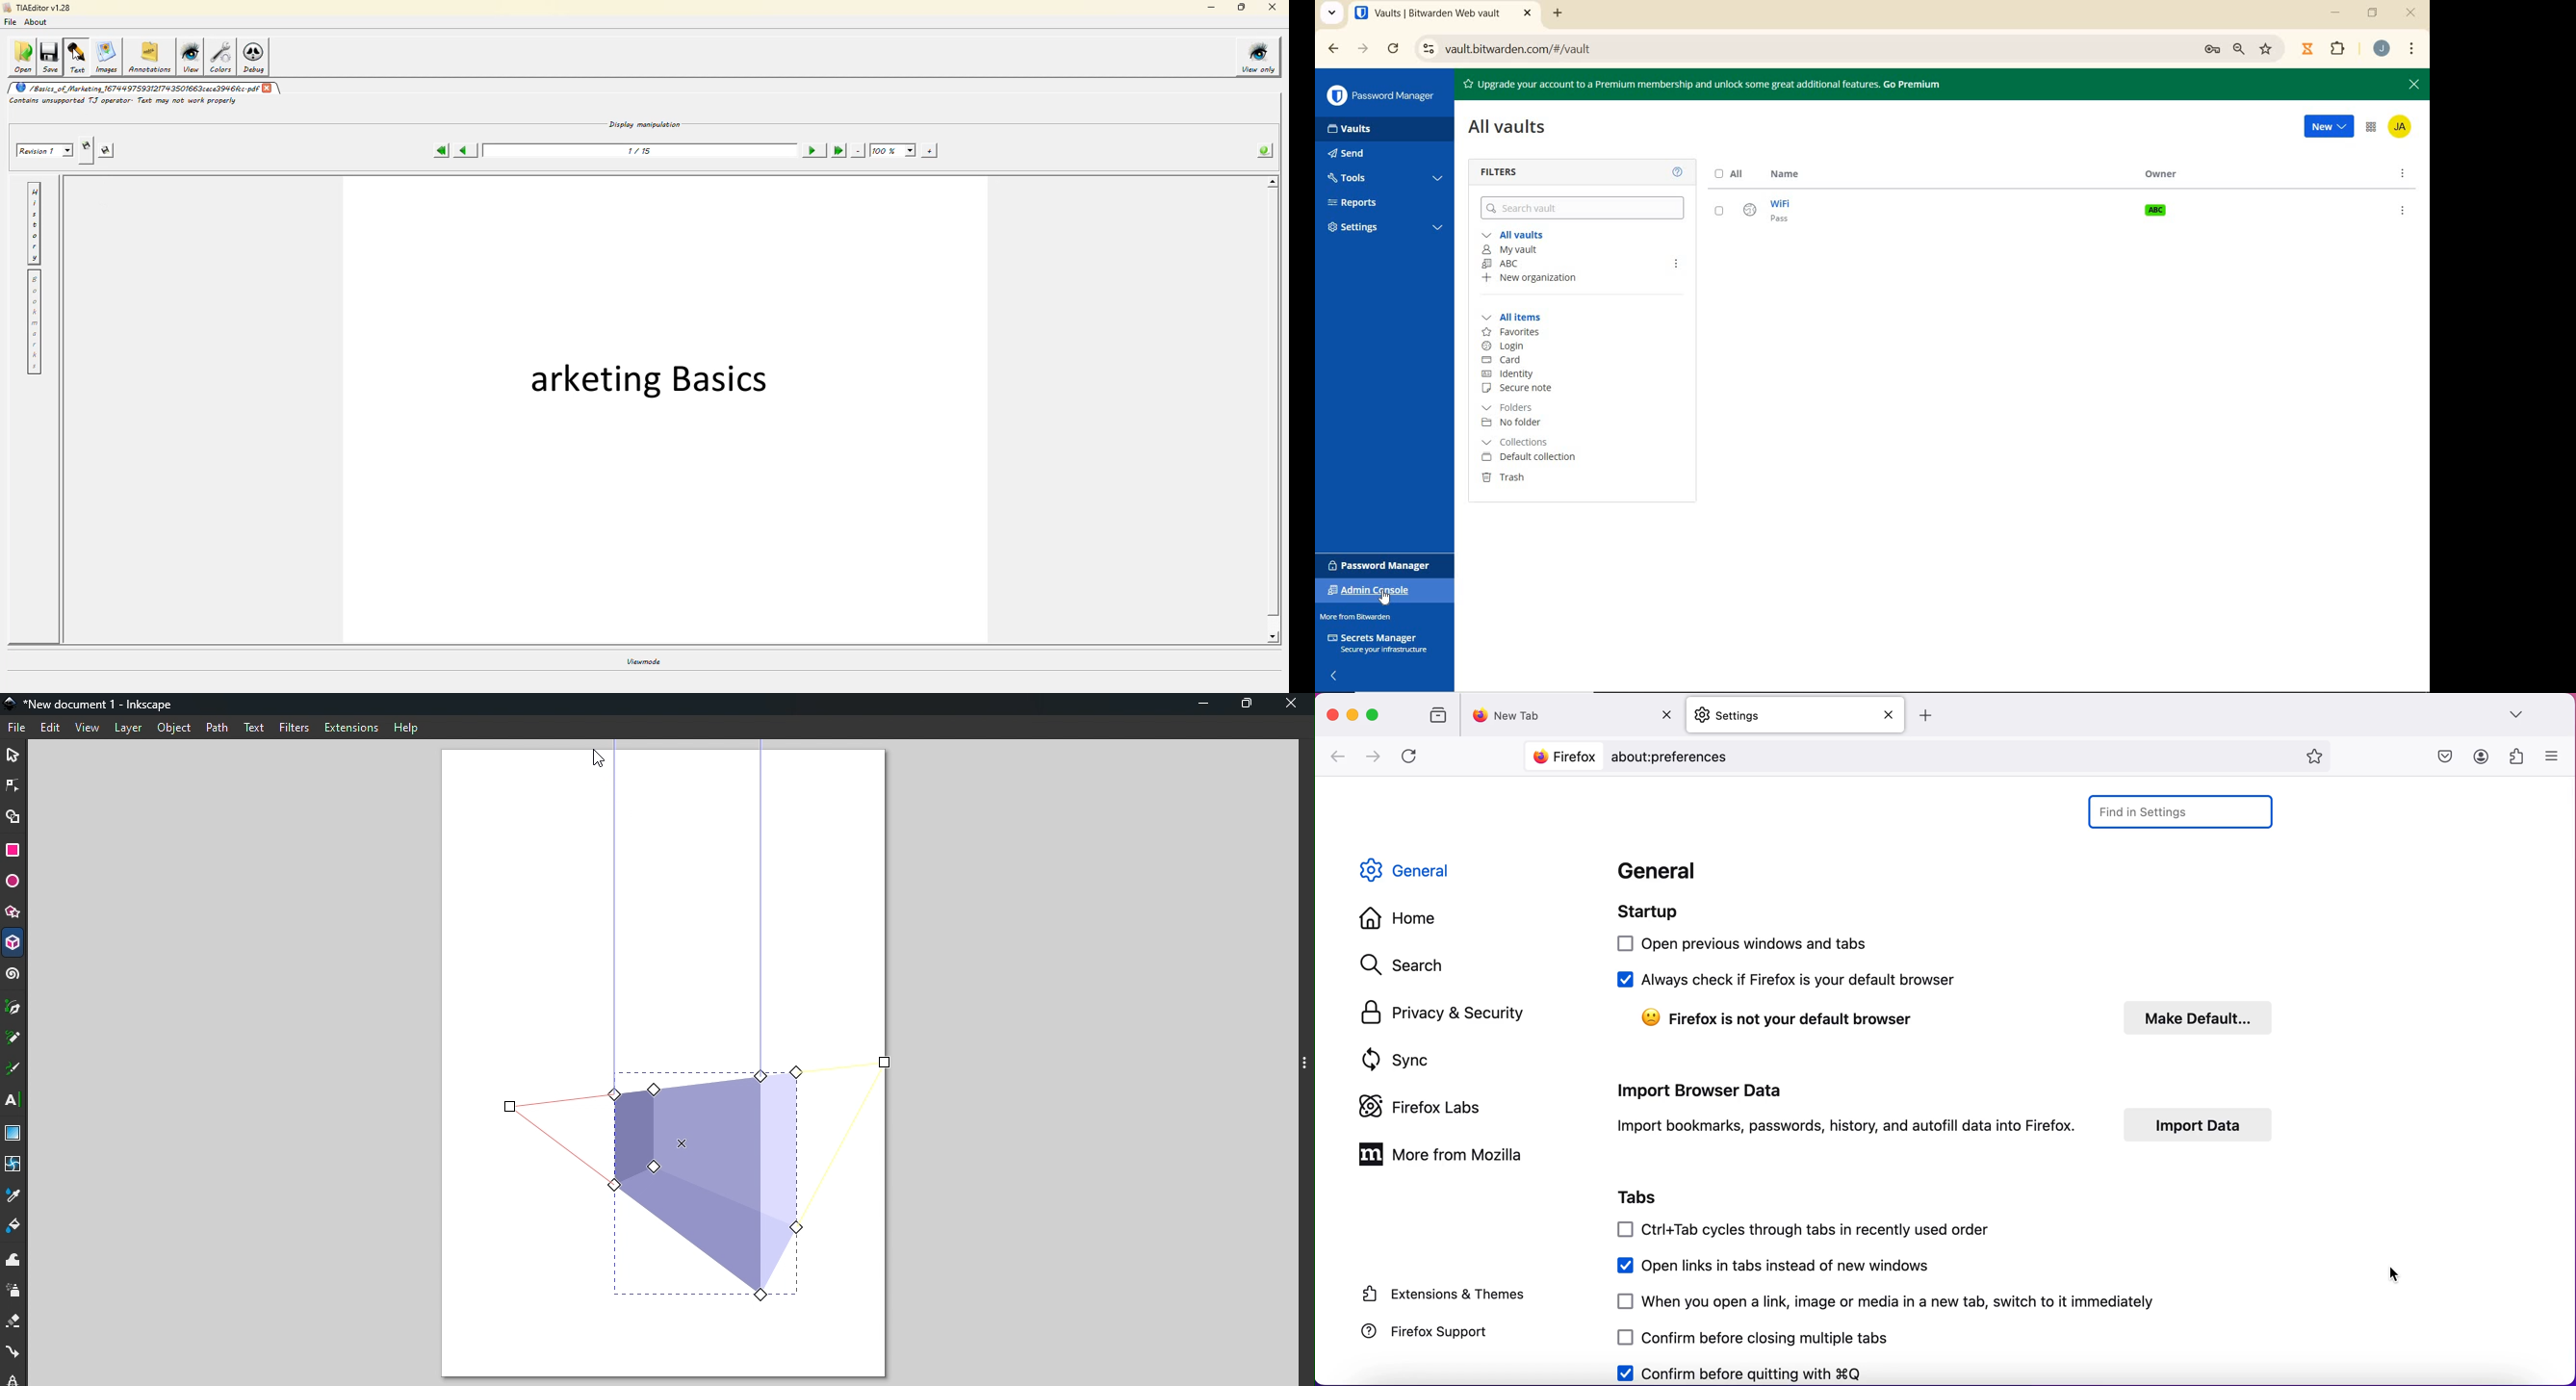 This screenshot has width=2576, height=1400. What do you see at coordinates (2412, 13) in the screenshot?
I see `CLOSE` at bounding box center [2412, 13].